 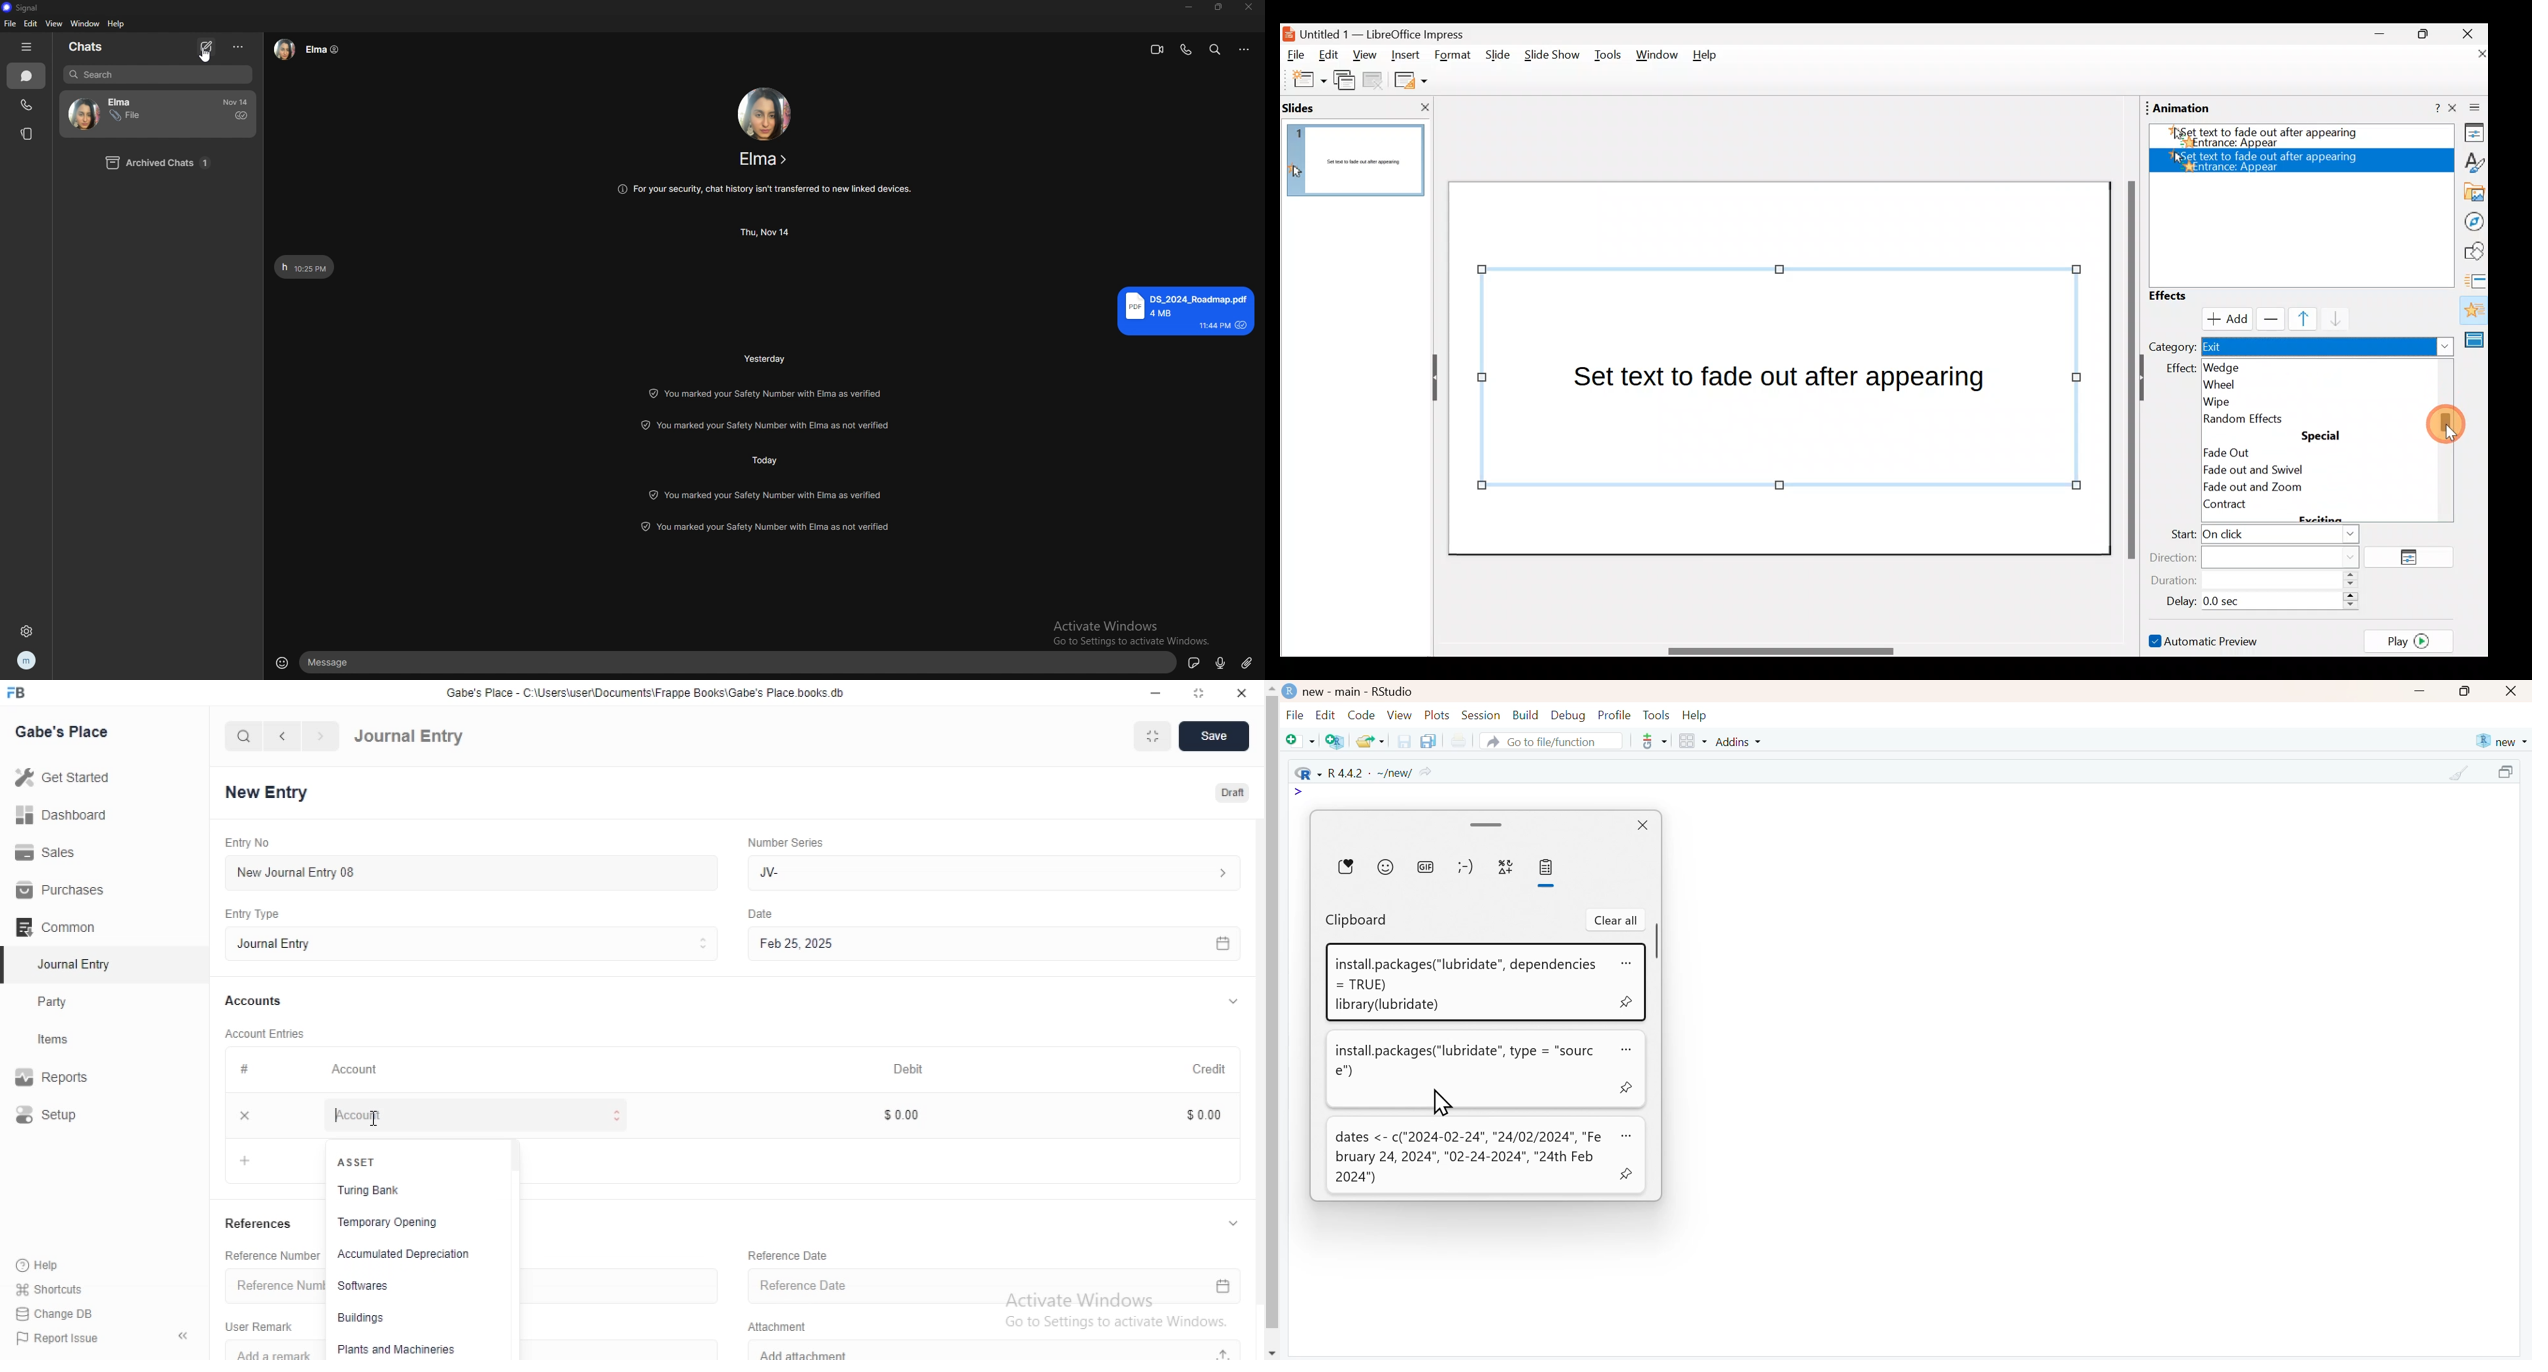 What do you see at coordinates (1641, 826) in the screenshot?
I see `close` at bounding box center [1641, 826].